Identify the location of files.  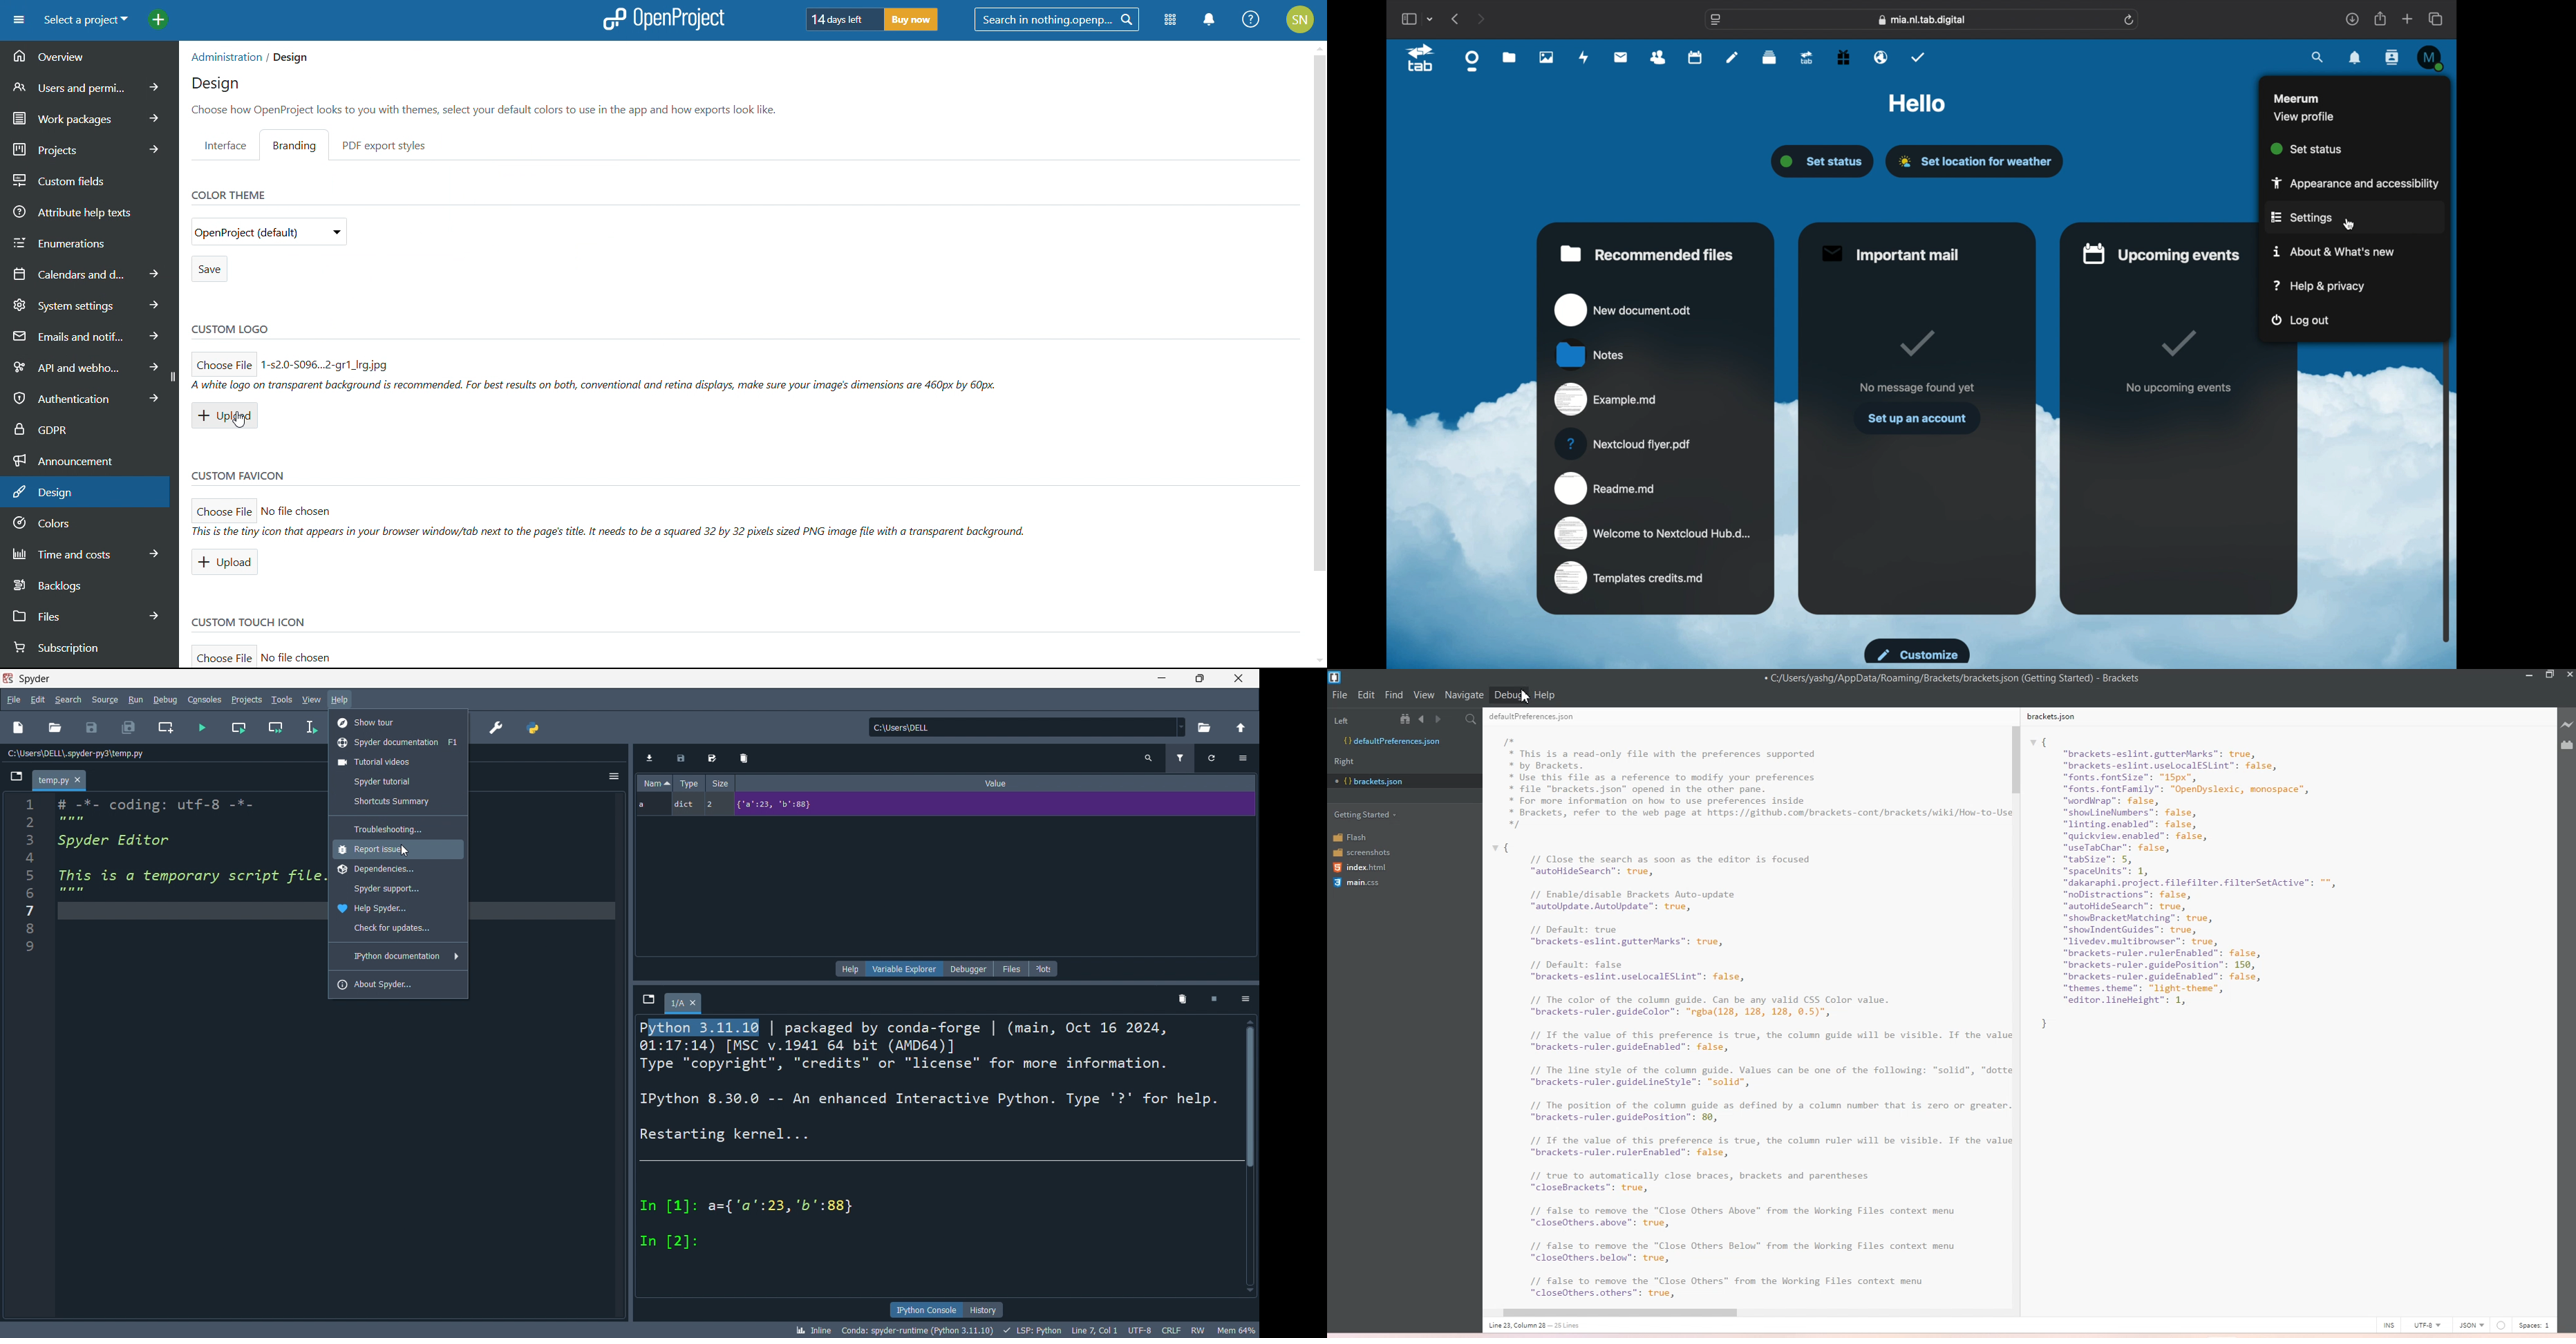
(1509, 58).